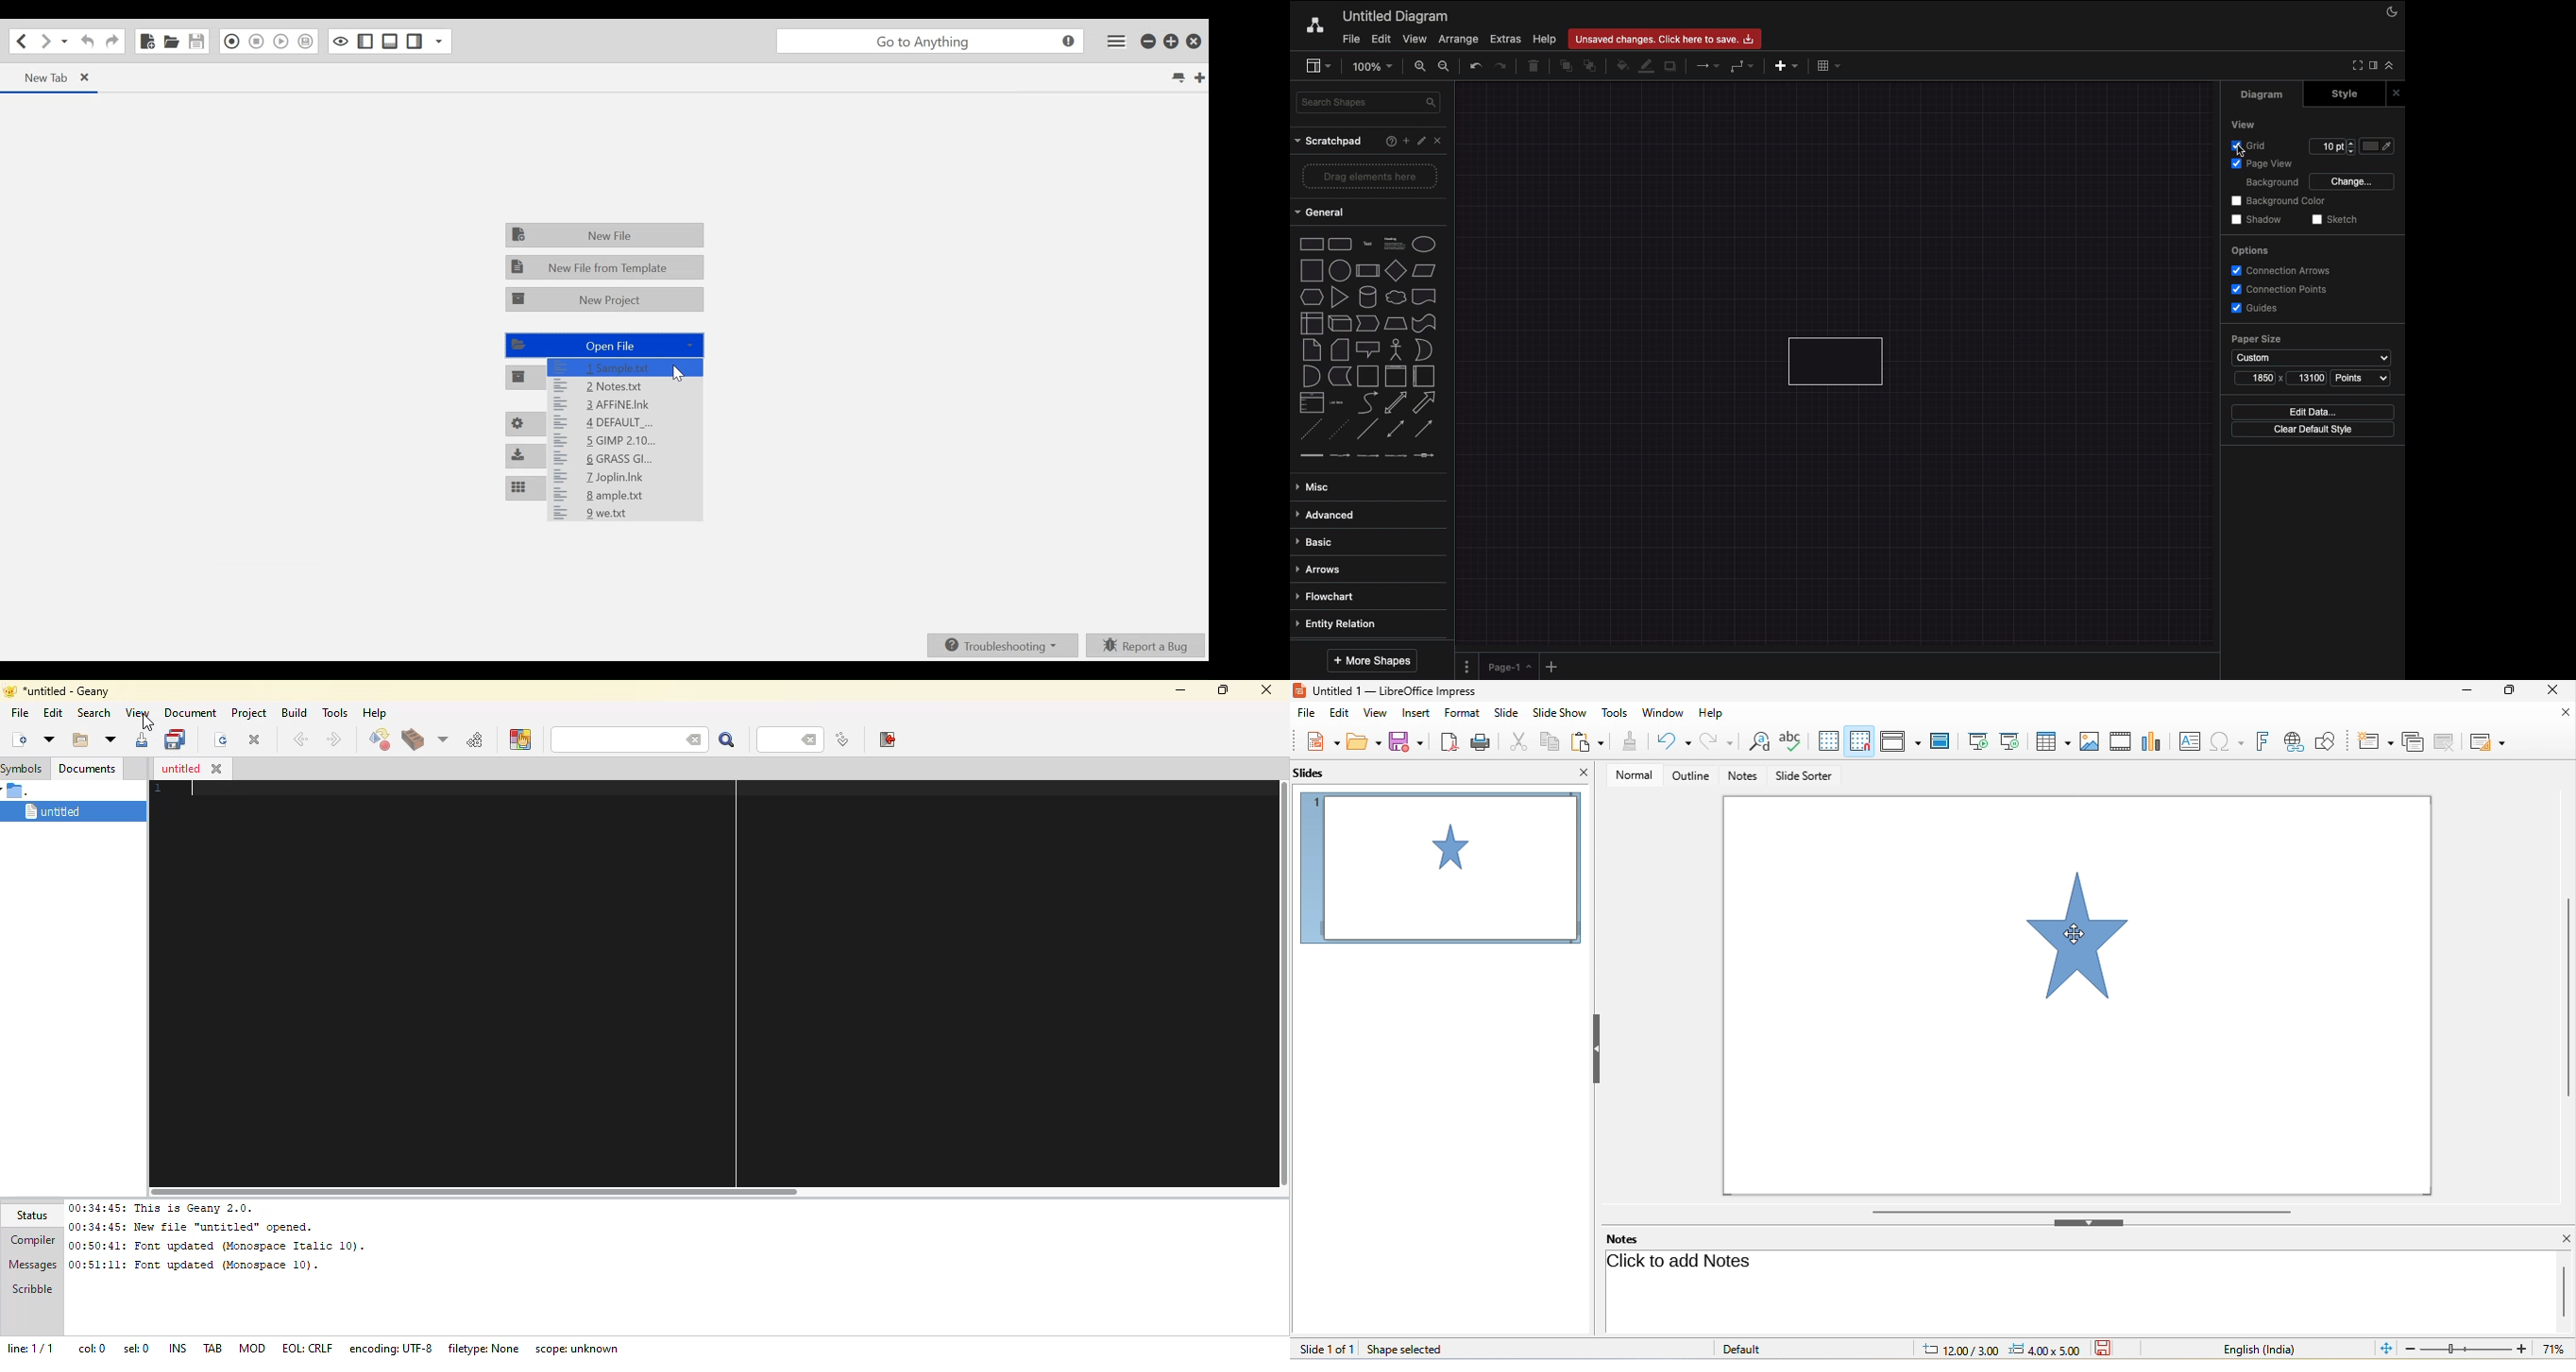 The image size is (2576, 1372). What do you see at coordinates (2331, 147) in the screenshot?
I see `Size` at bounding box center [2331, 147].